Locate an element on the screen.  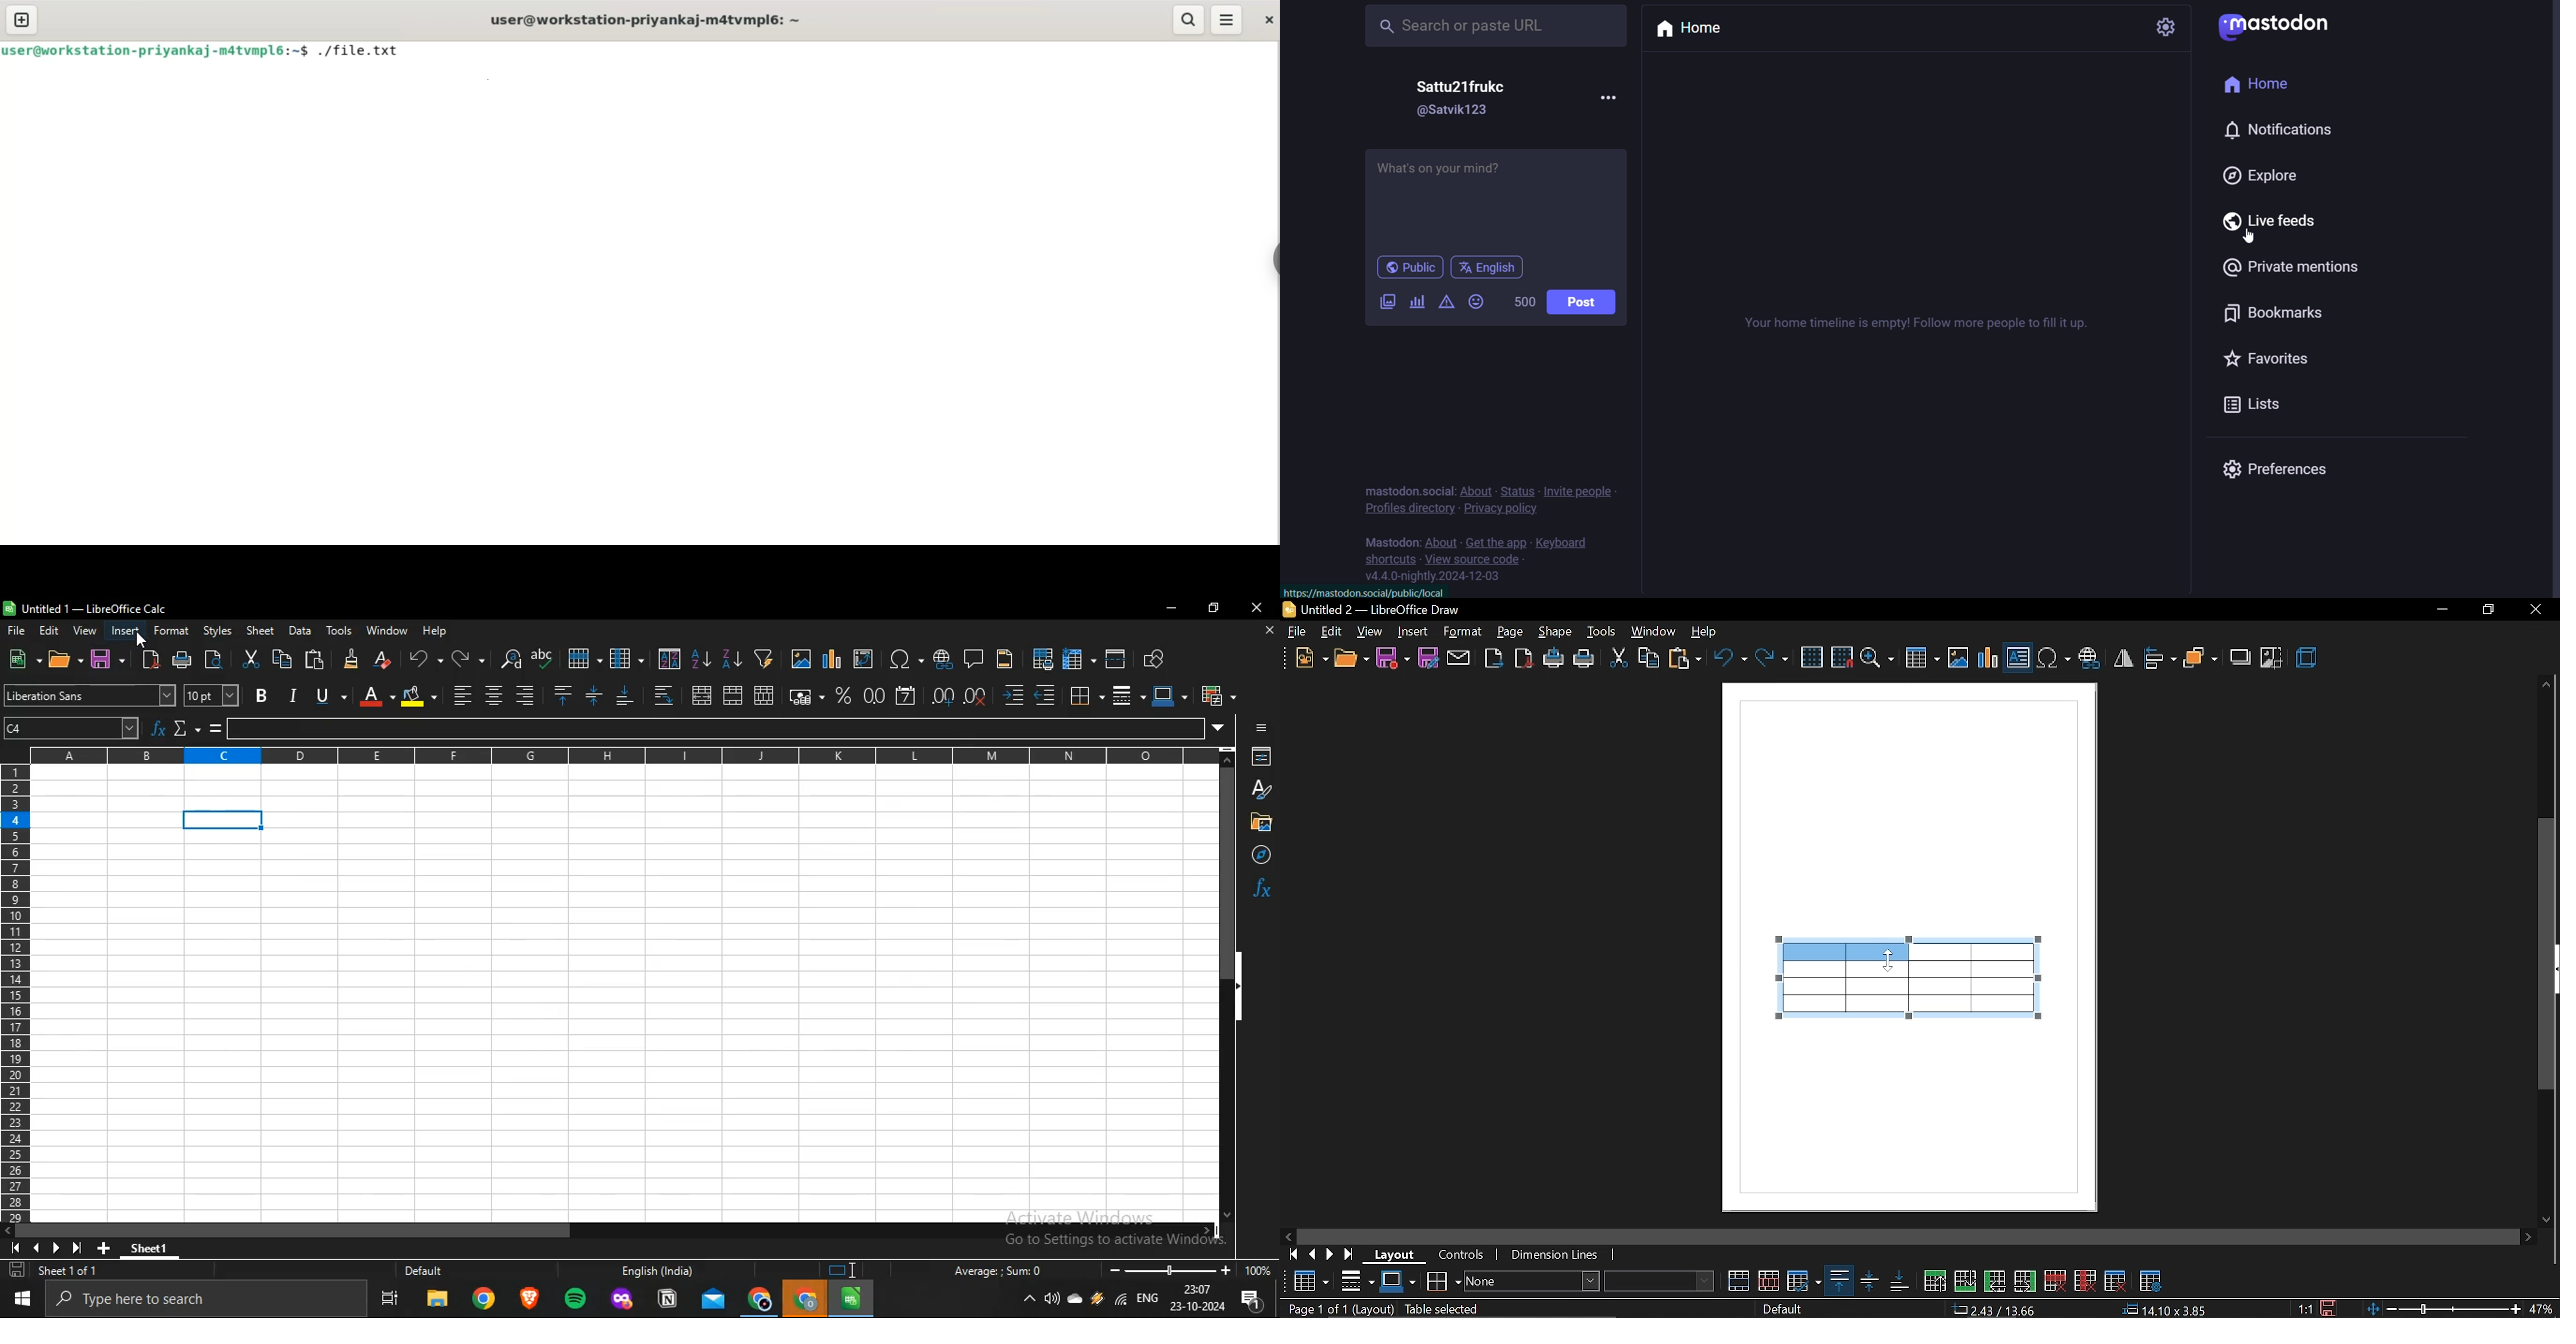
merge cells is located at coordinates (1738, 1281).